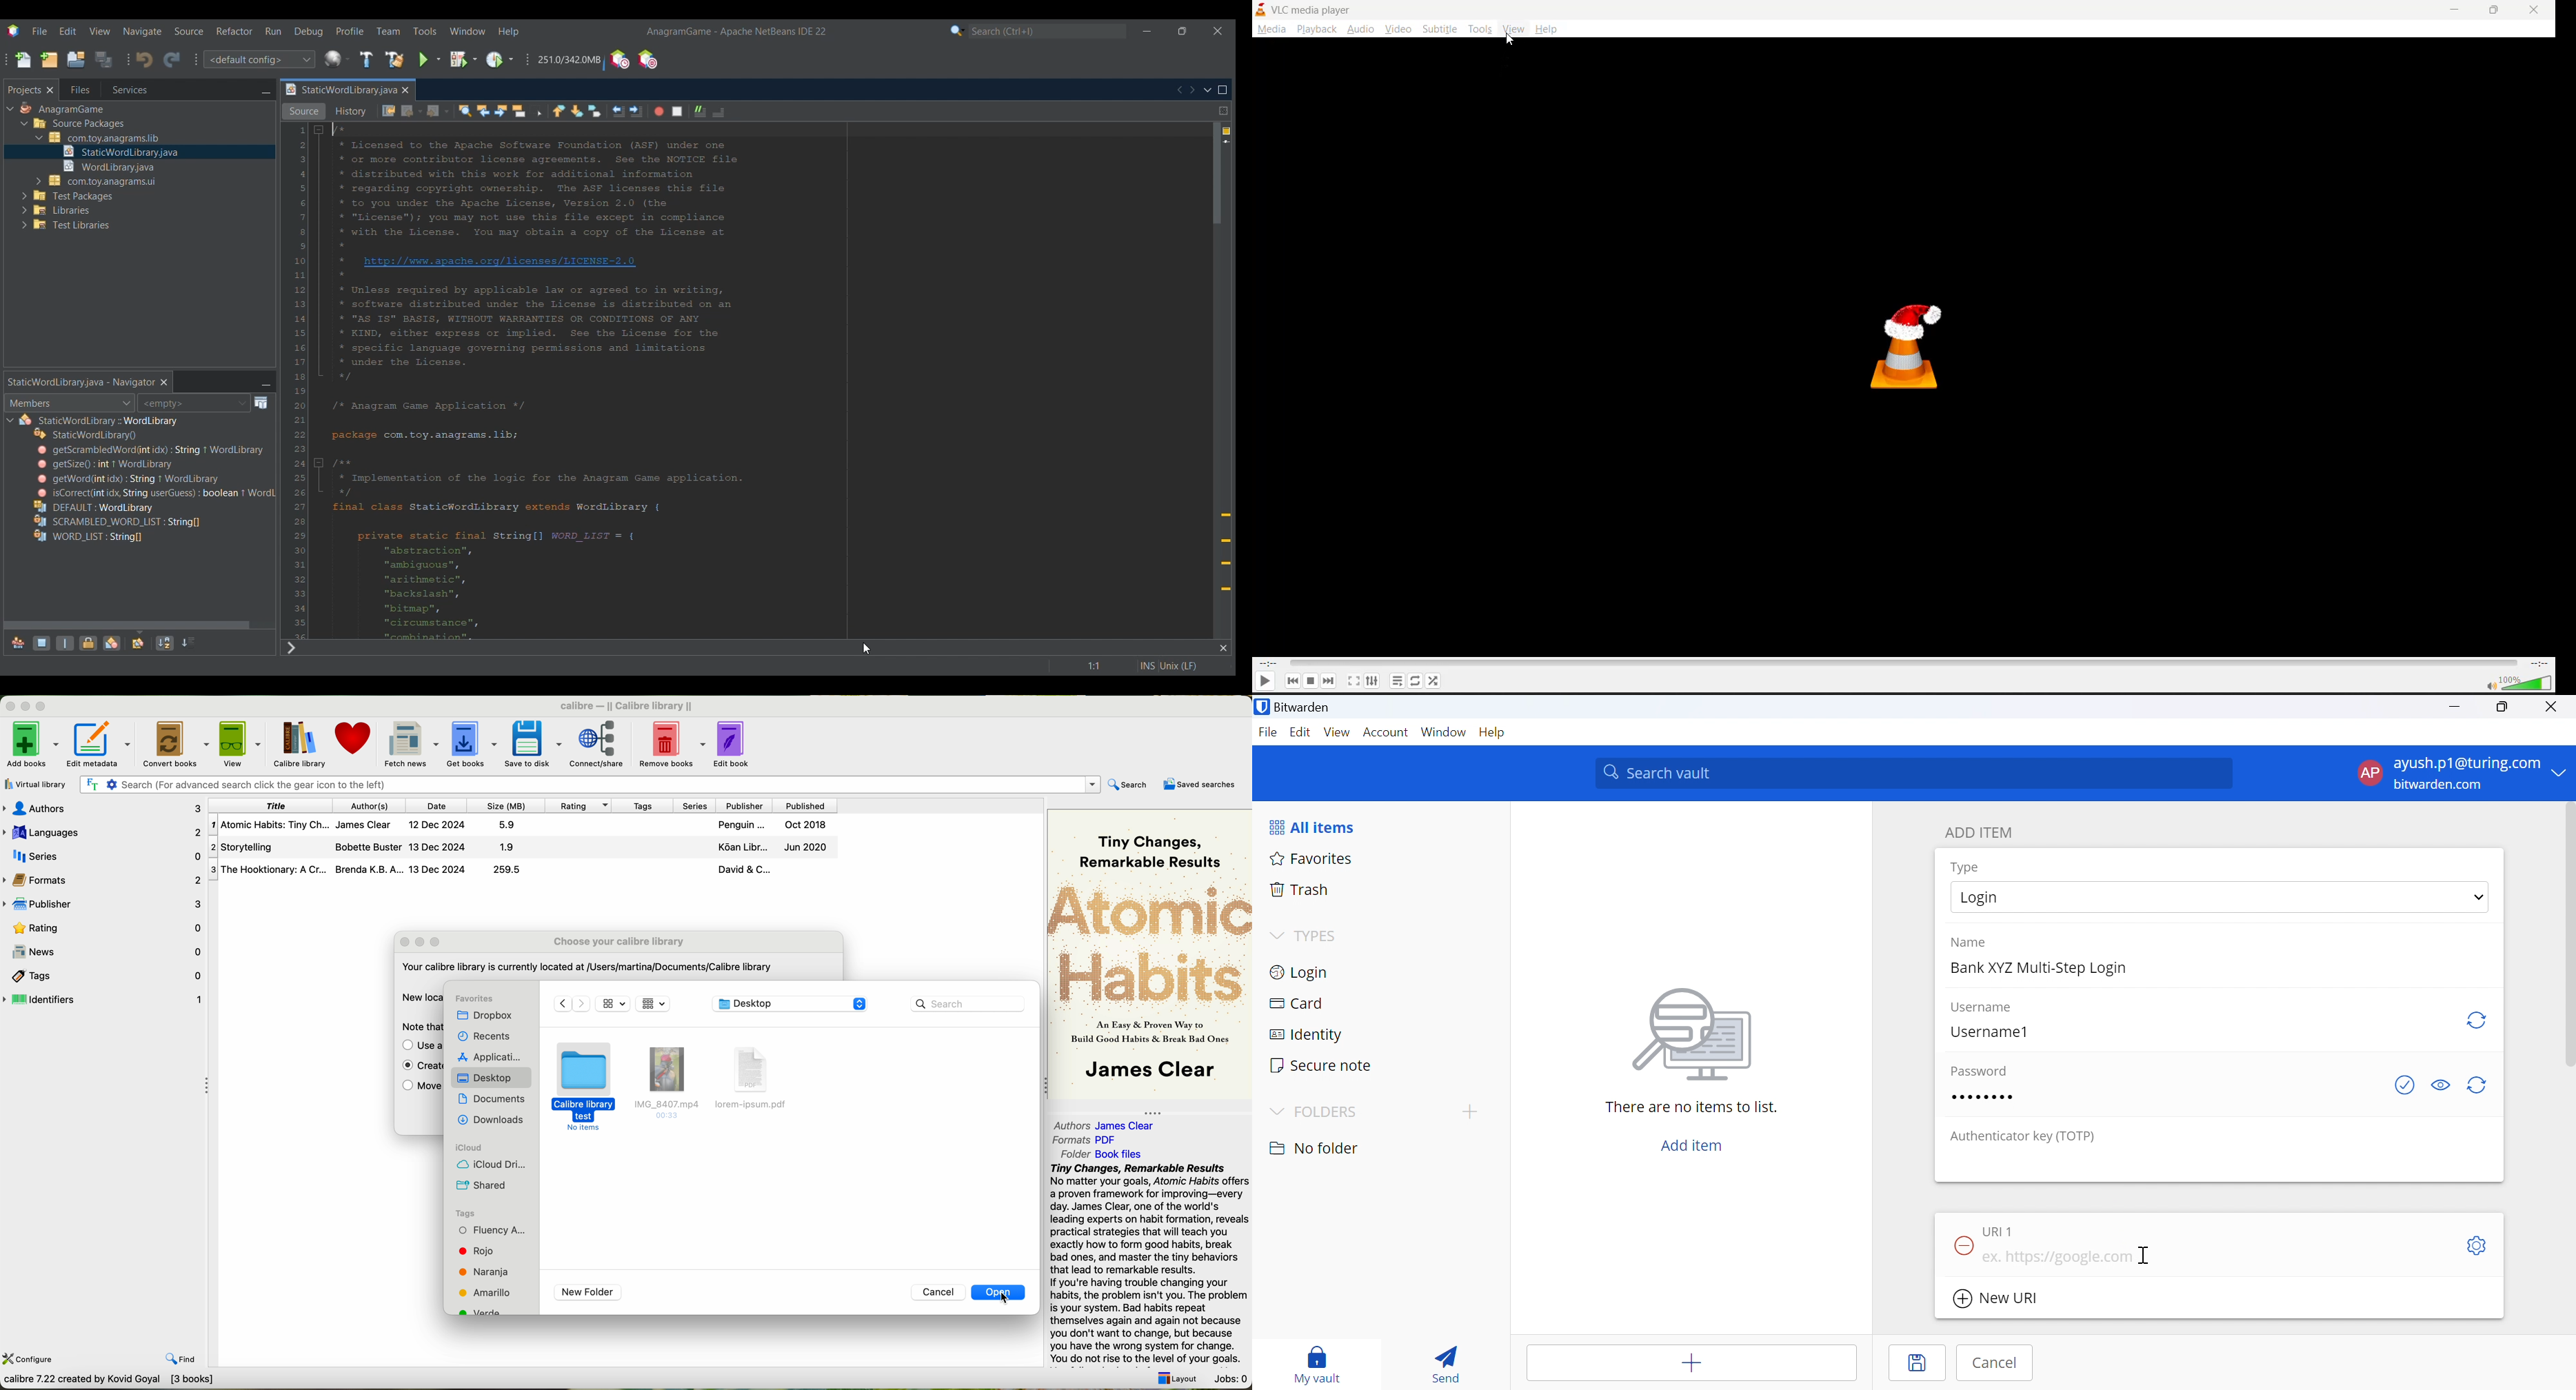  Describe the element at coordinates (1398, 681) in the screenshot. I see `toggle playlist` at that location.